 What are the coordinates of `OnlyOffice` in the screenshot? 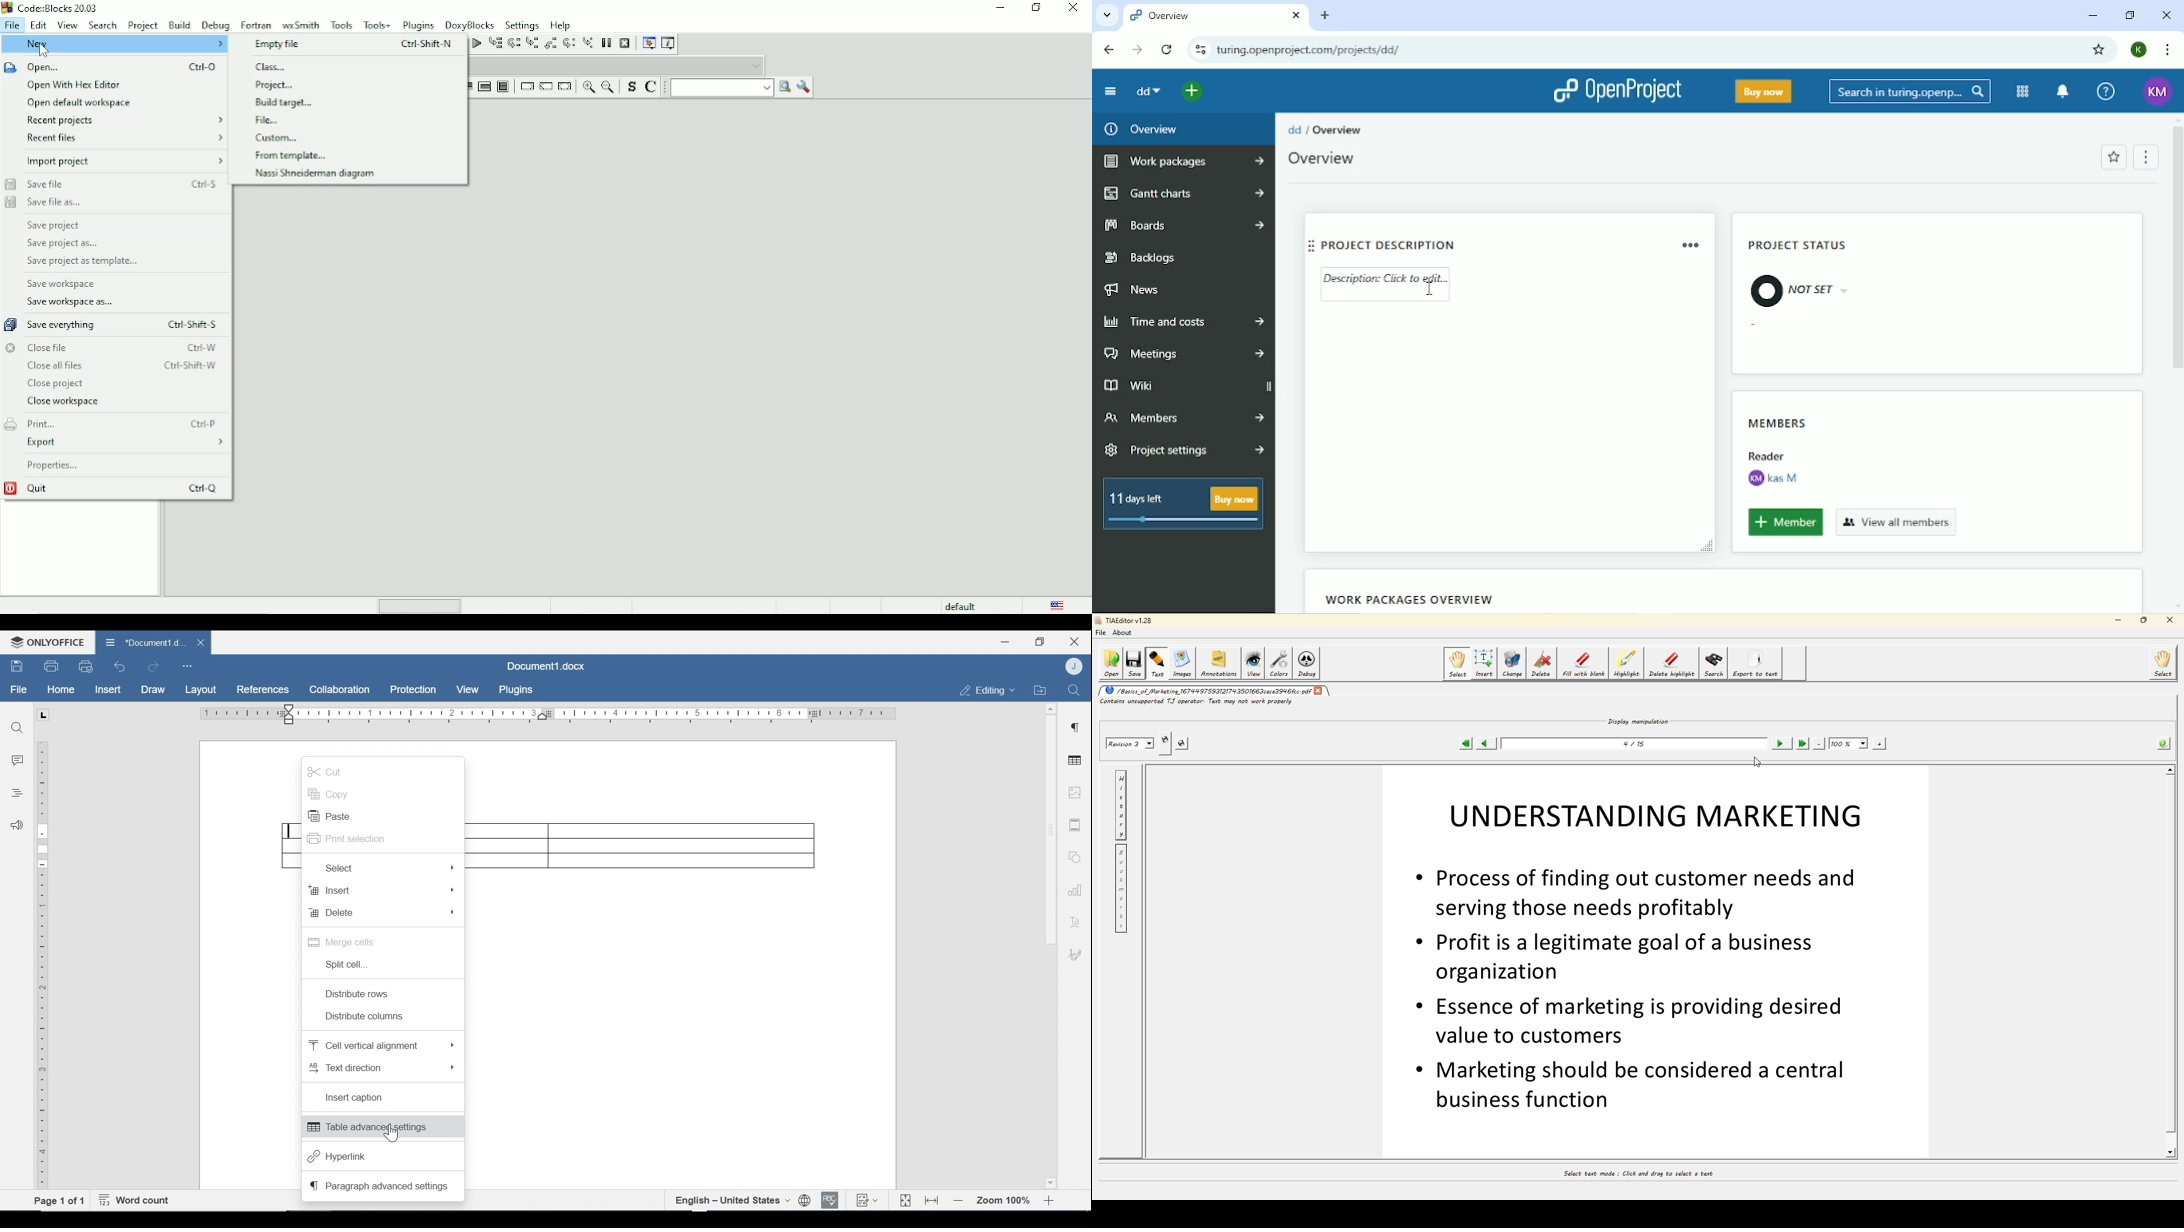 It's located at (45, 642).